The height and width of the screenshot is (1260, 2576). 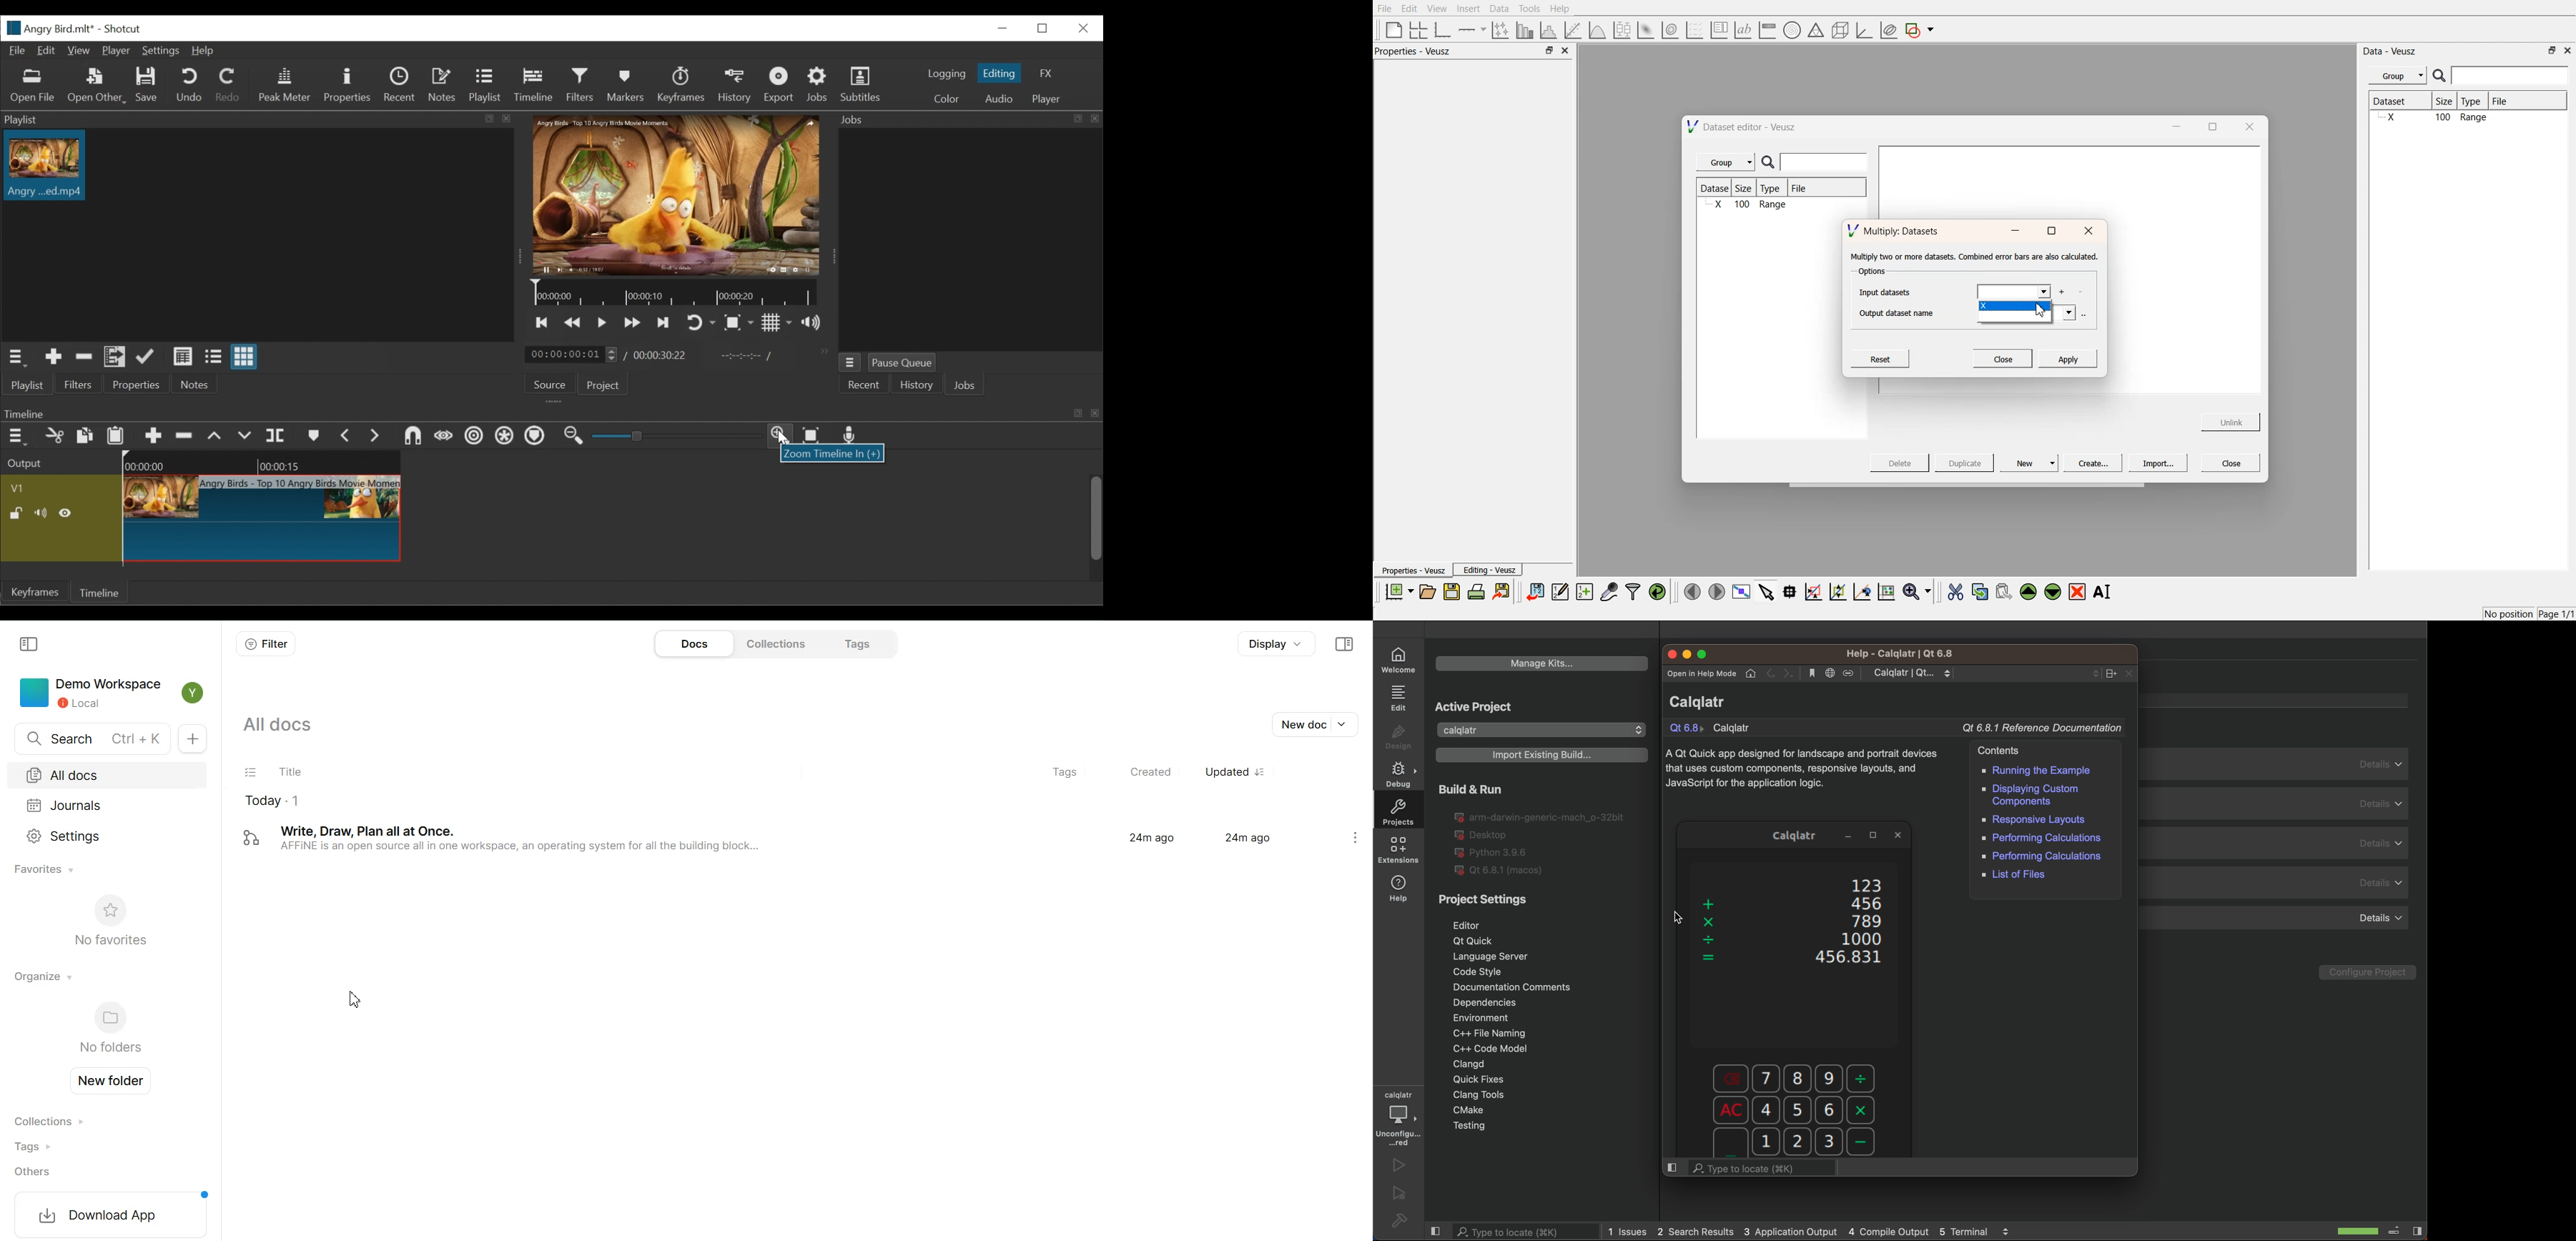 I want to click on Play quickly backward, so click(x=574, y=323).